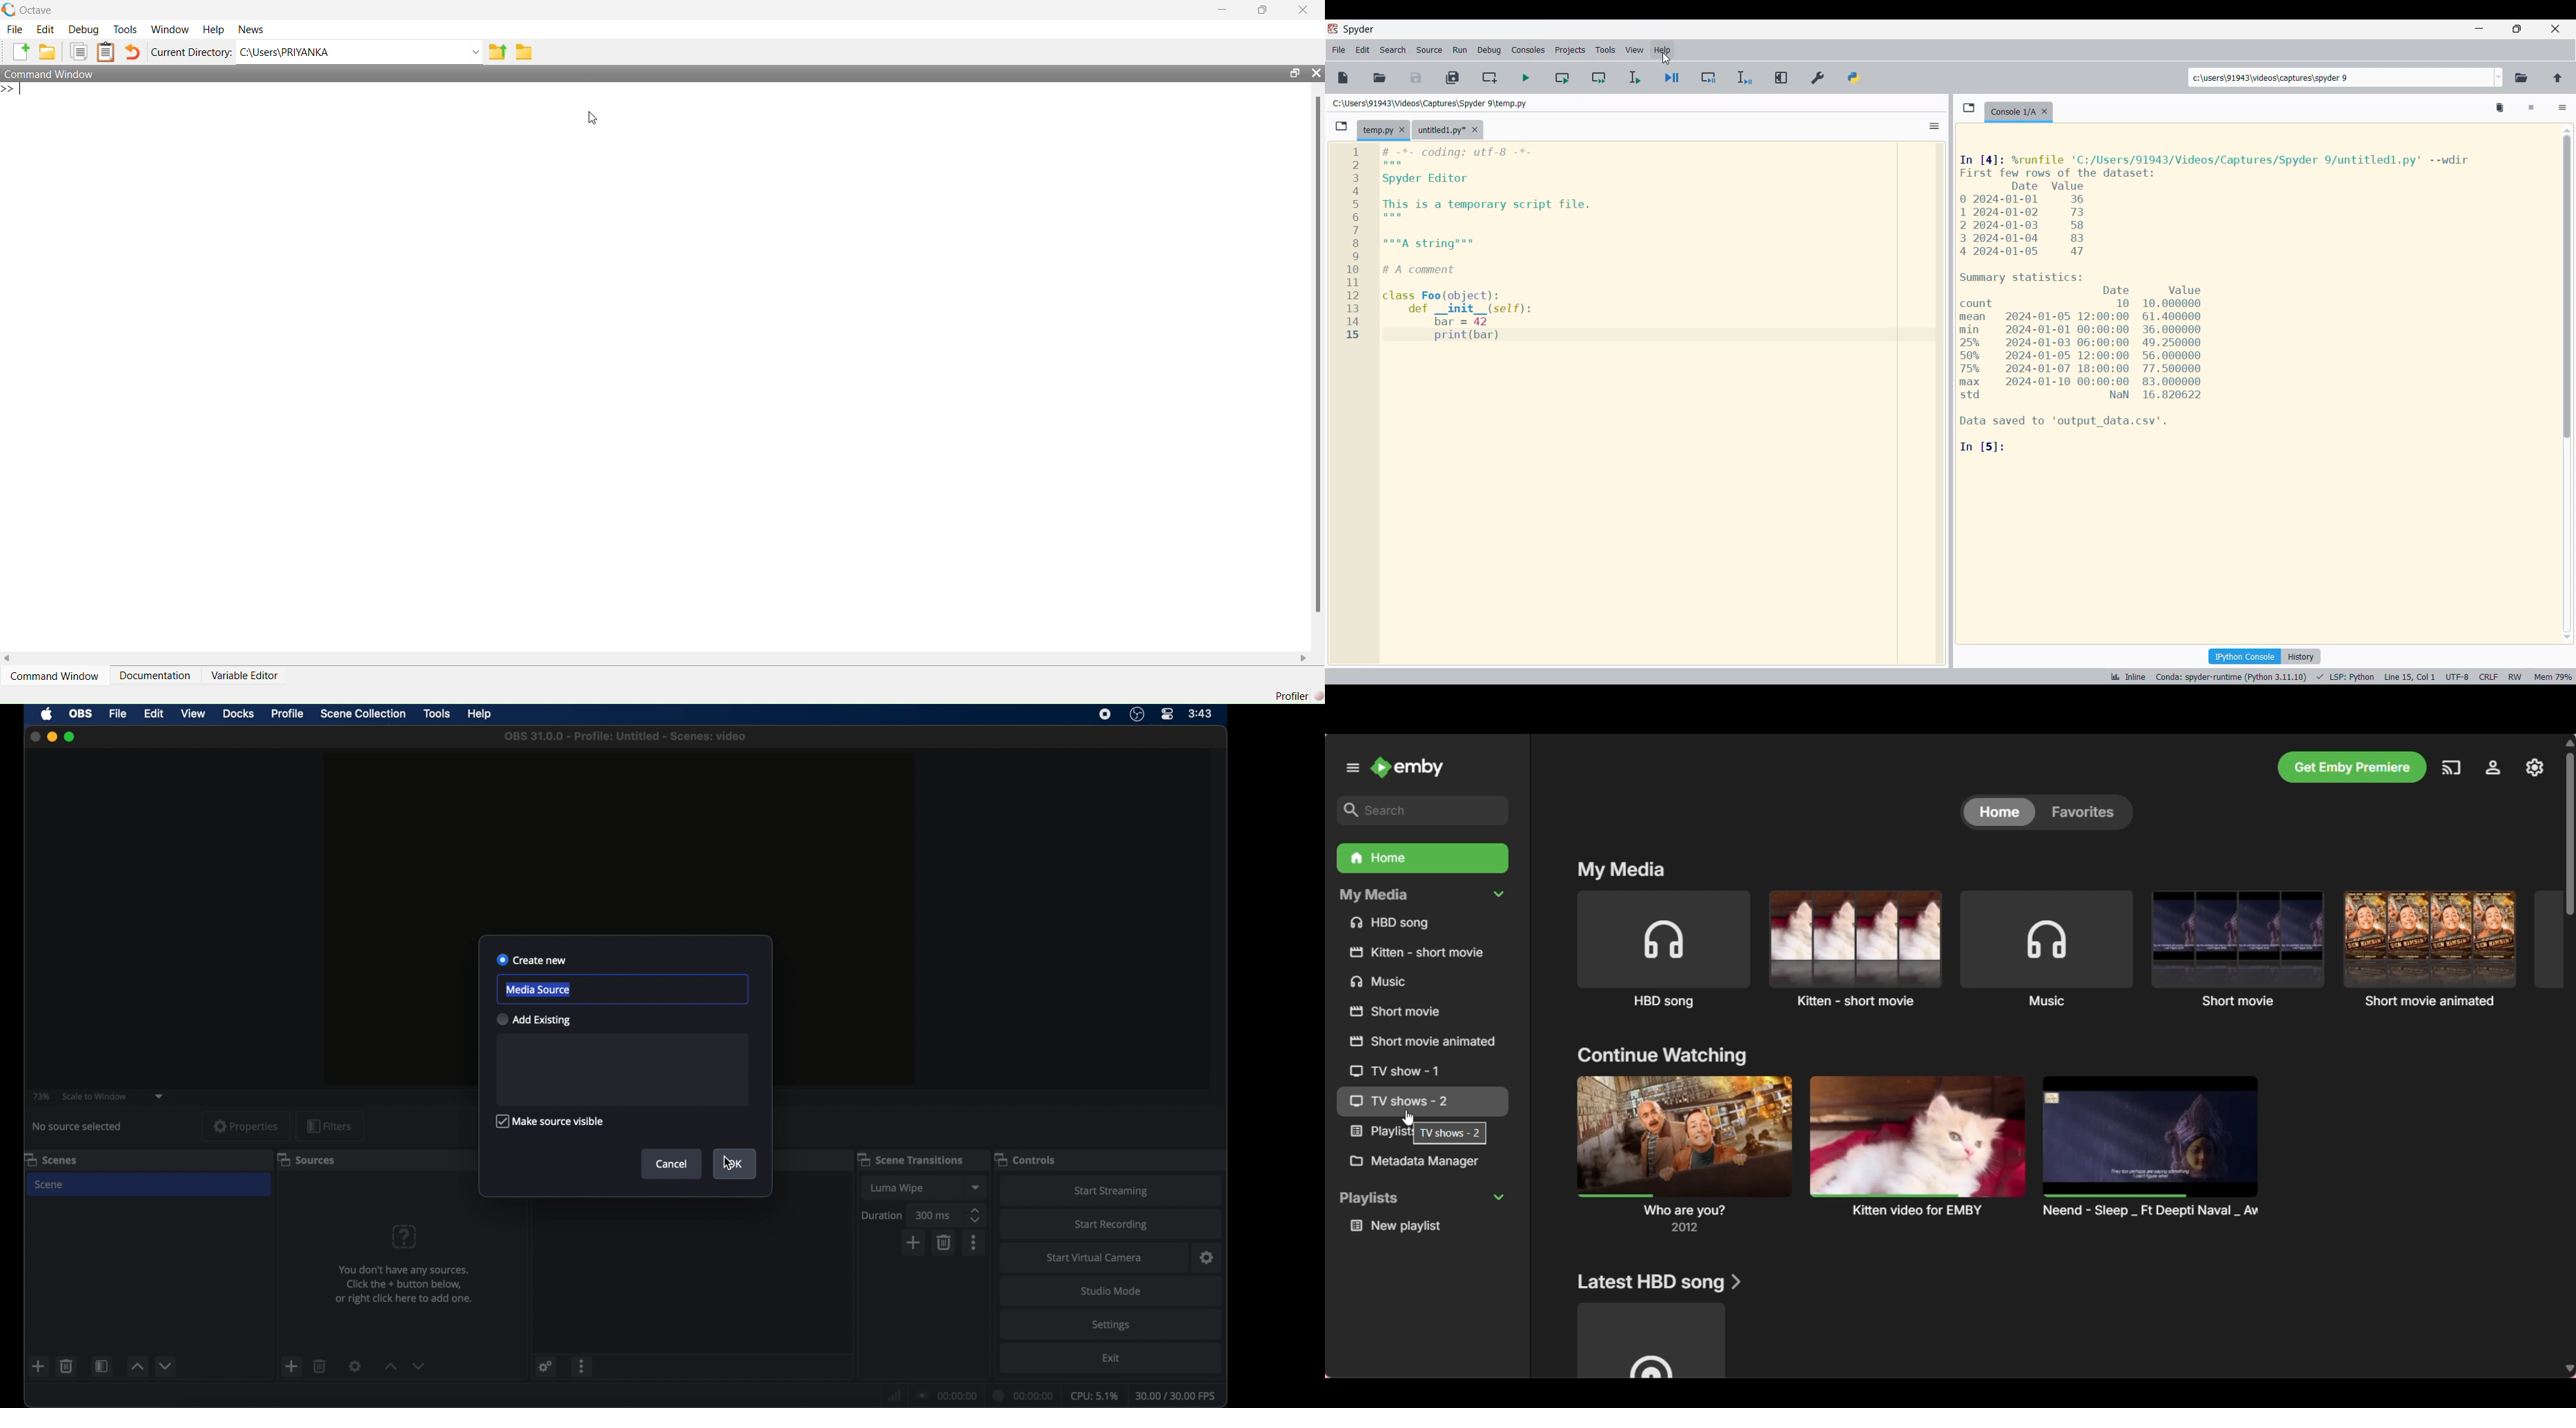 The width and height of the screenshot is (2576, 1428). I want to click on maximize, so click(71, 737).